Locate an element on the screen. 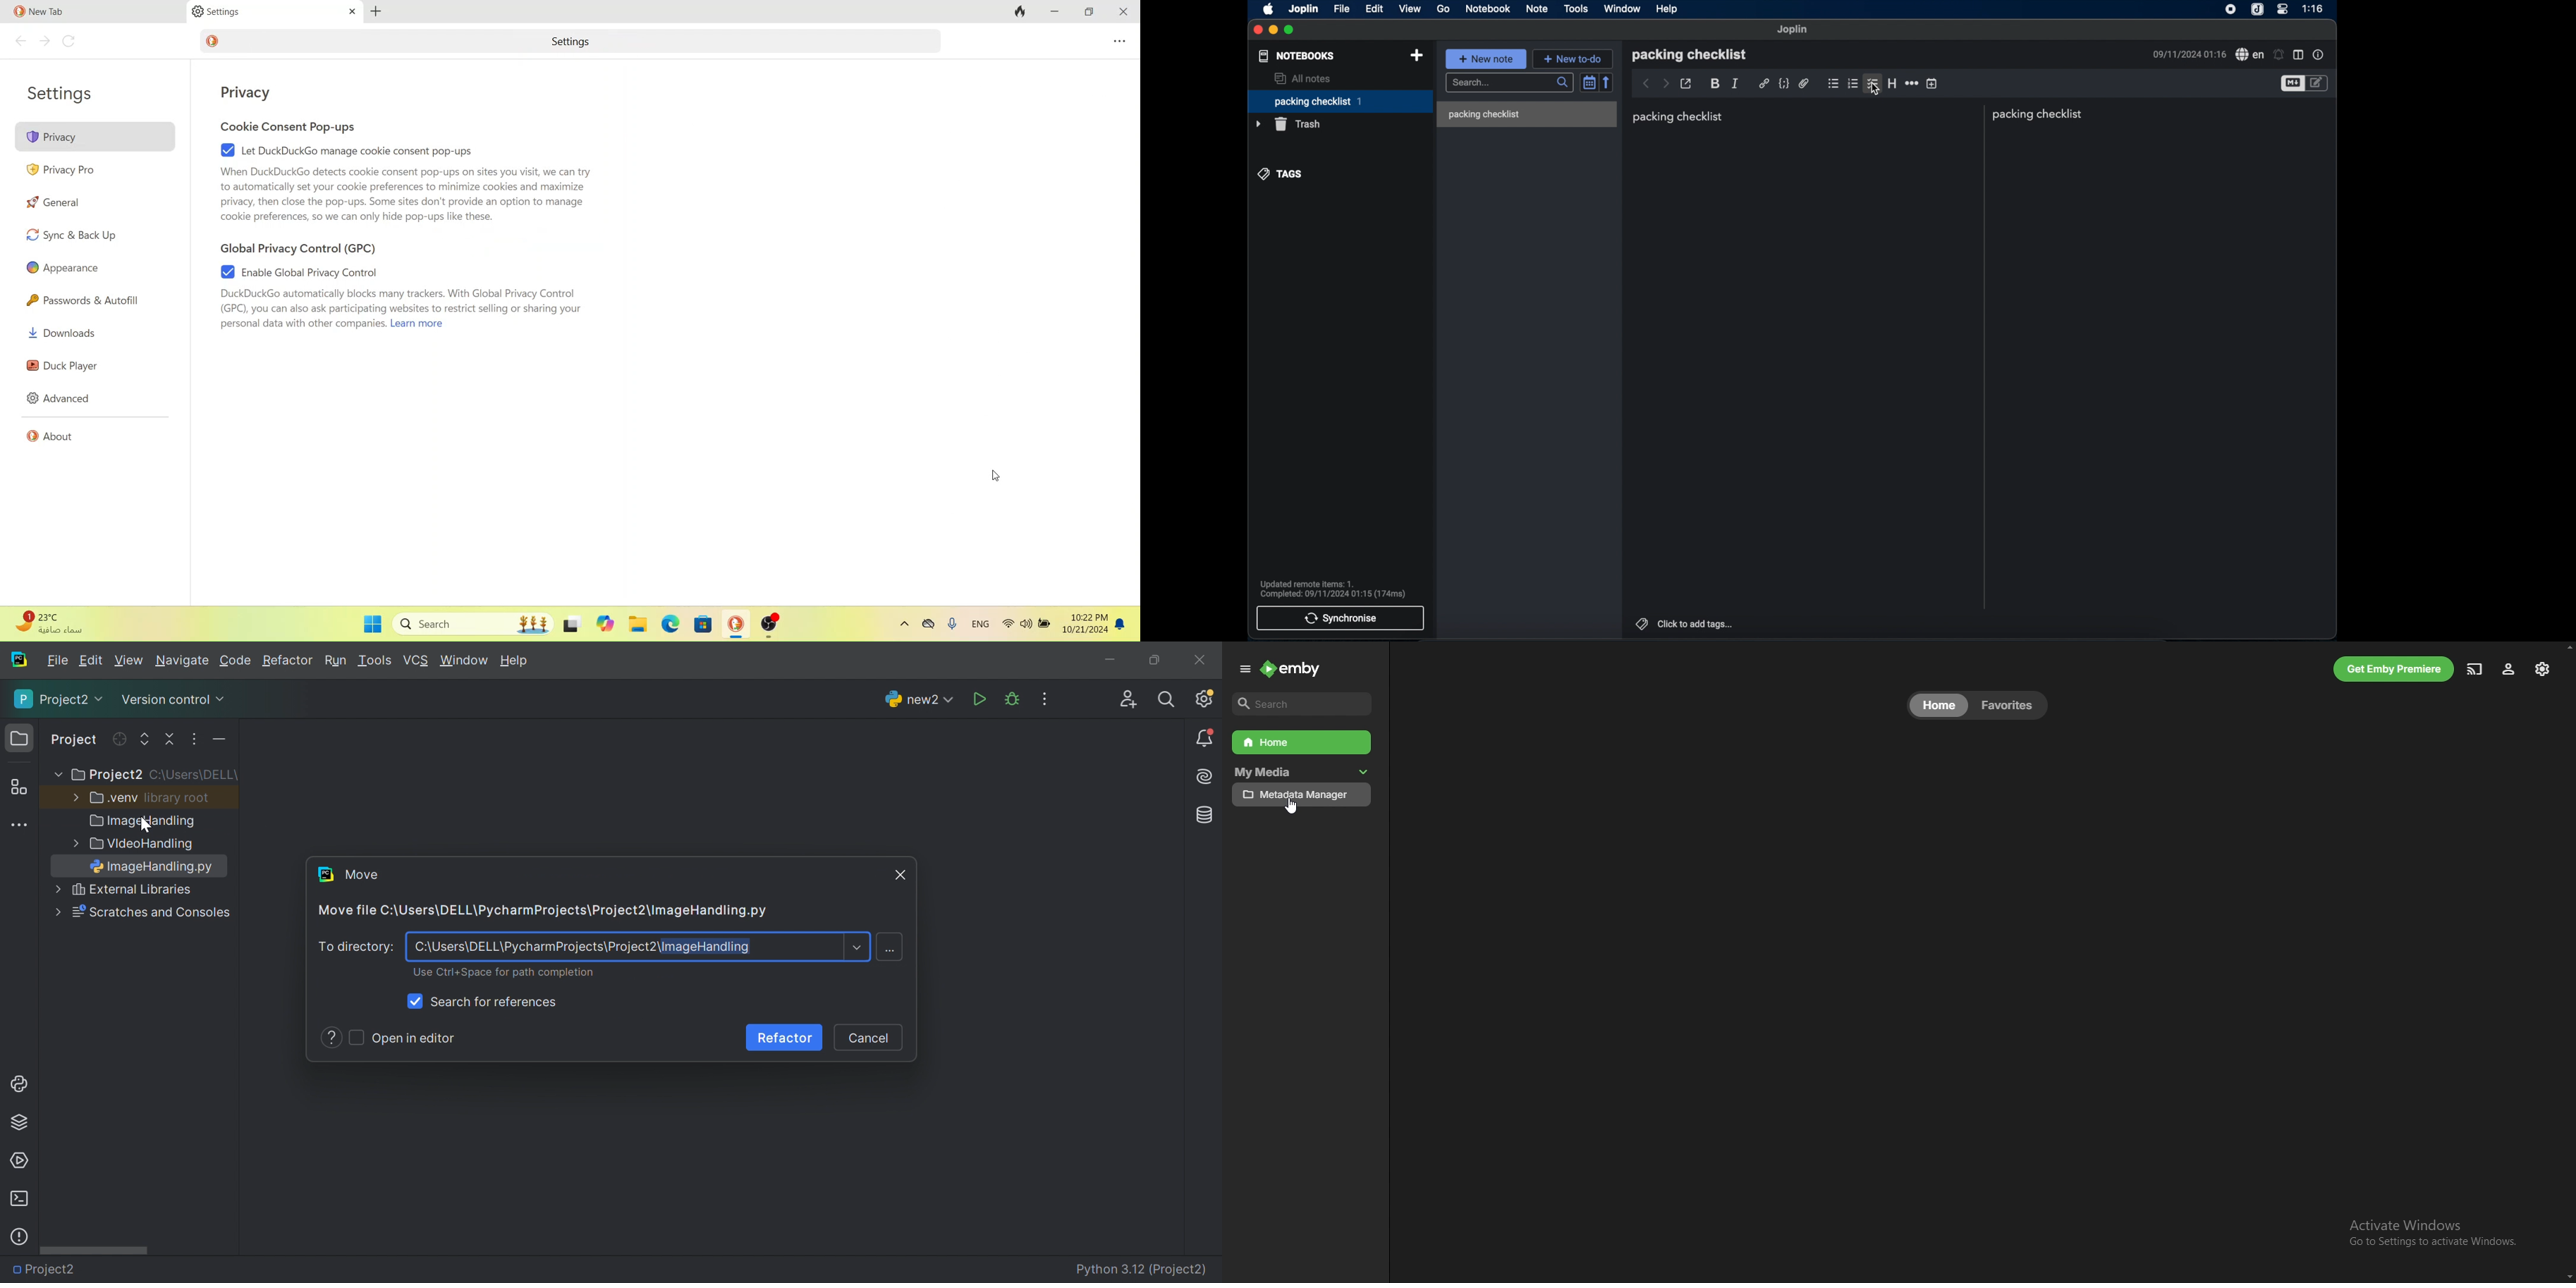  cursor is located at coordinates (1876, 88).